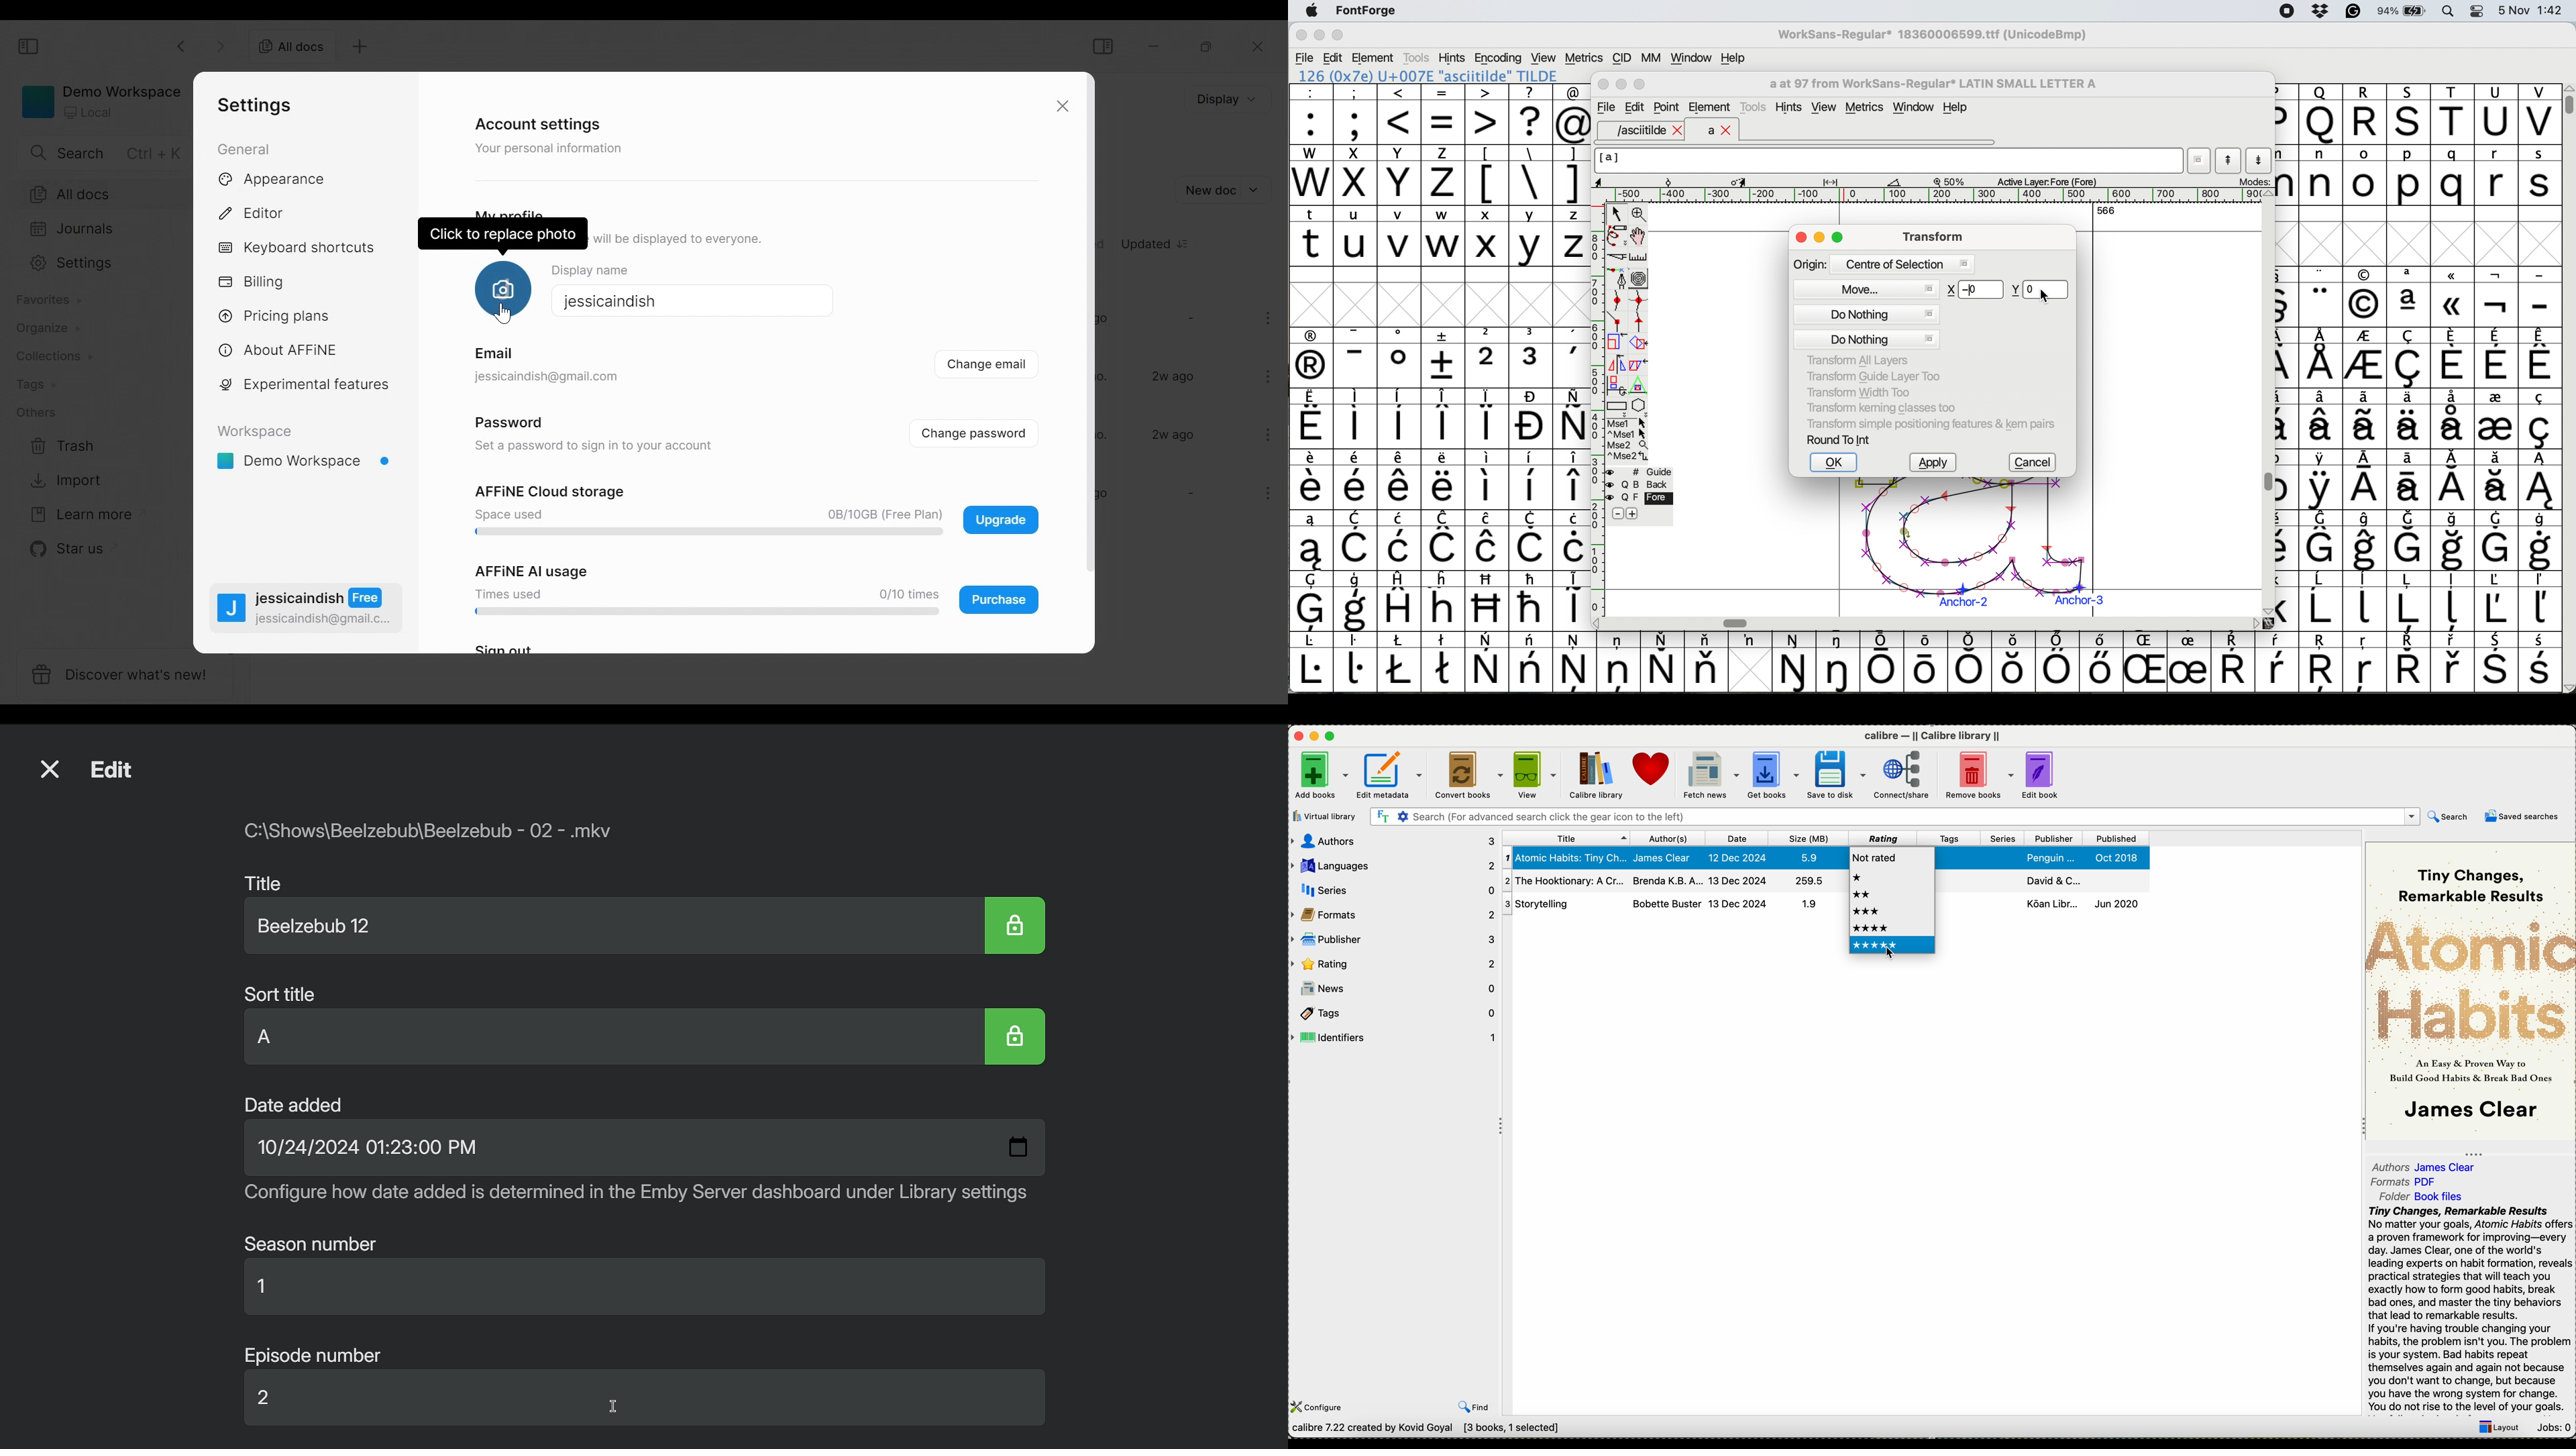  What do you see at coordinates (1370, 11) in the screenshot?
I see `fontforge` at bounding box center [1370, 11].